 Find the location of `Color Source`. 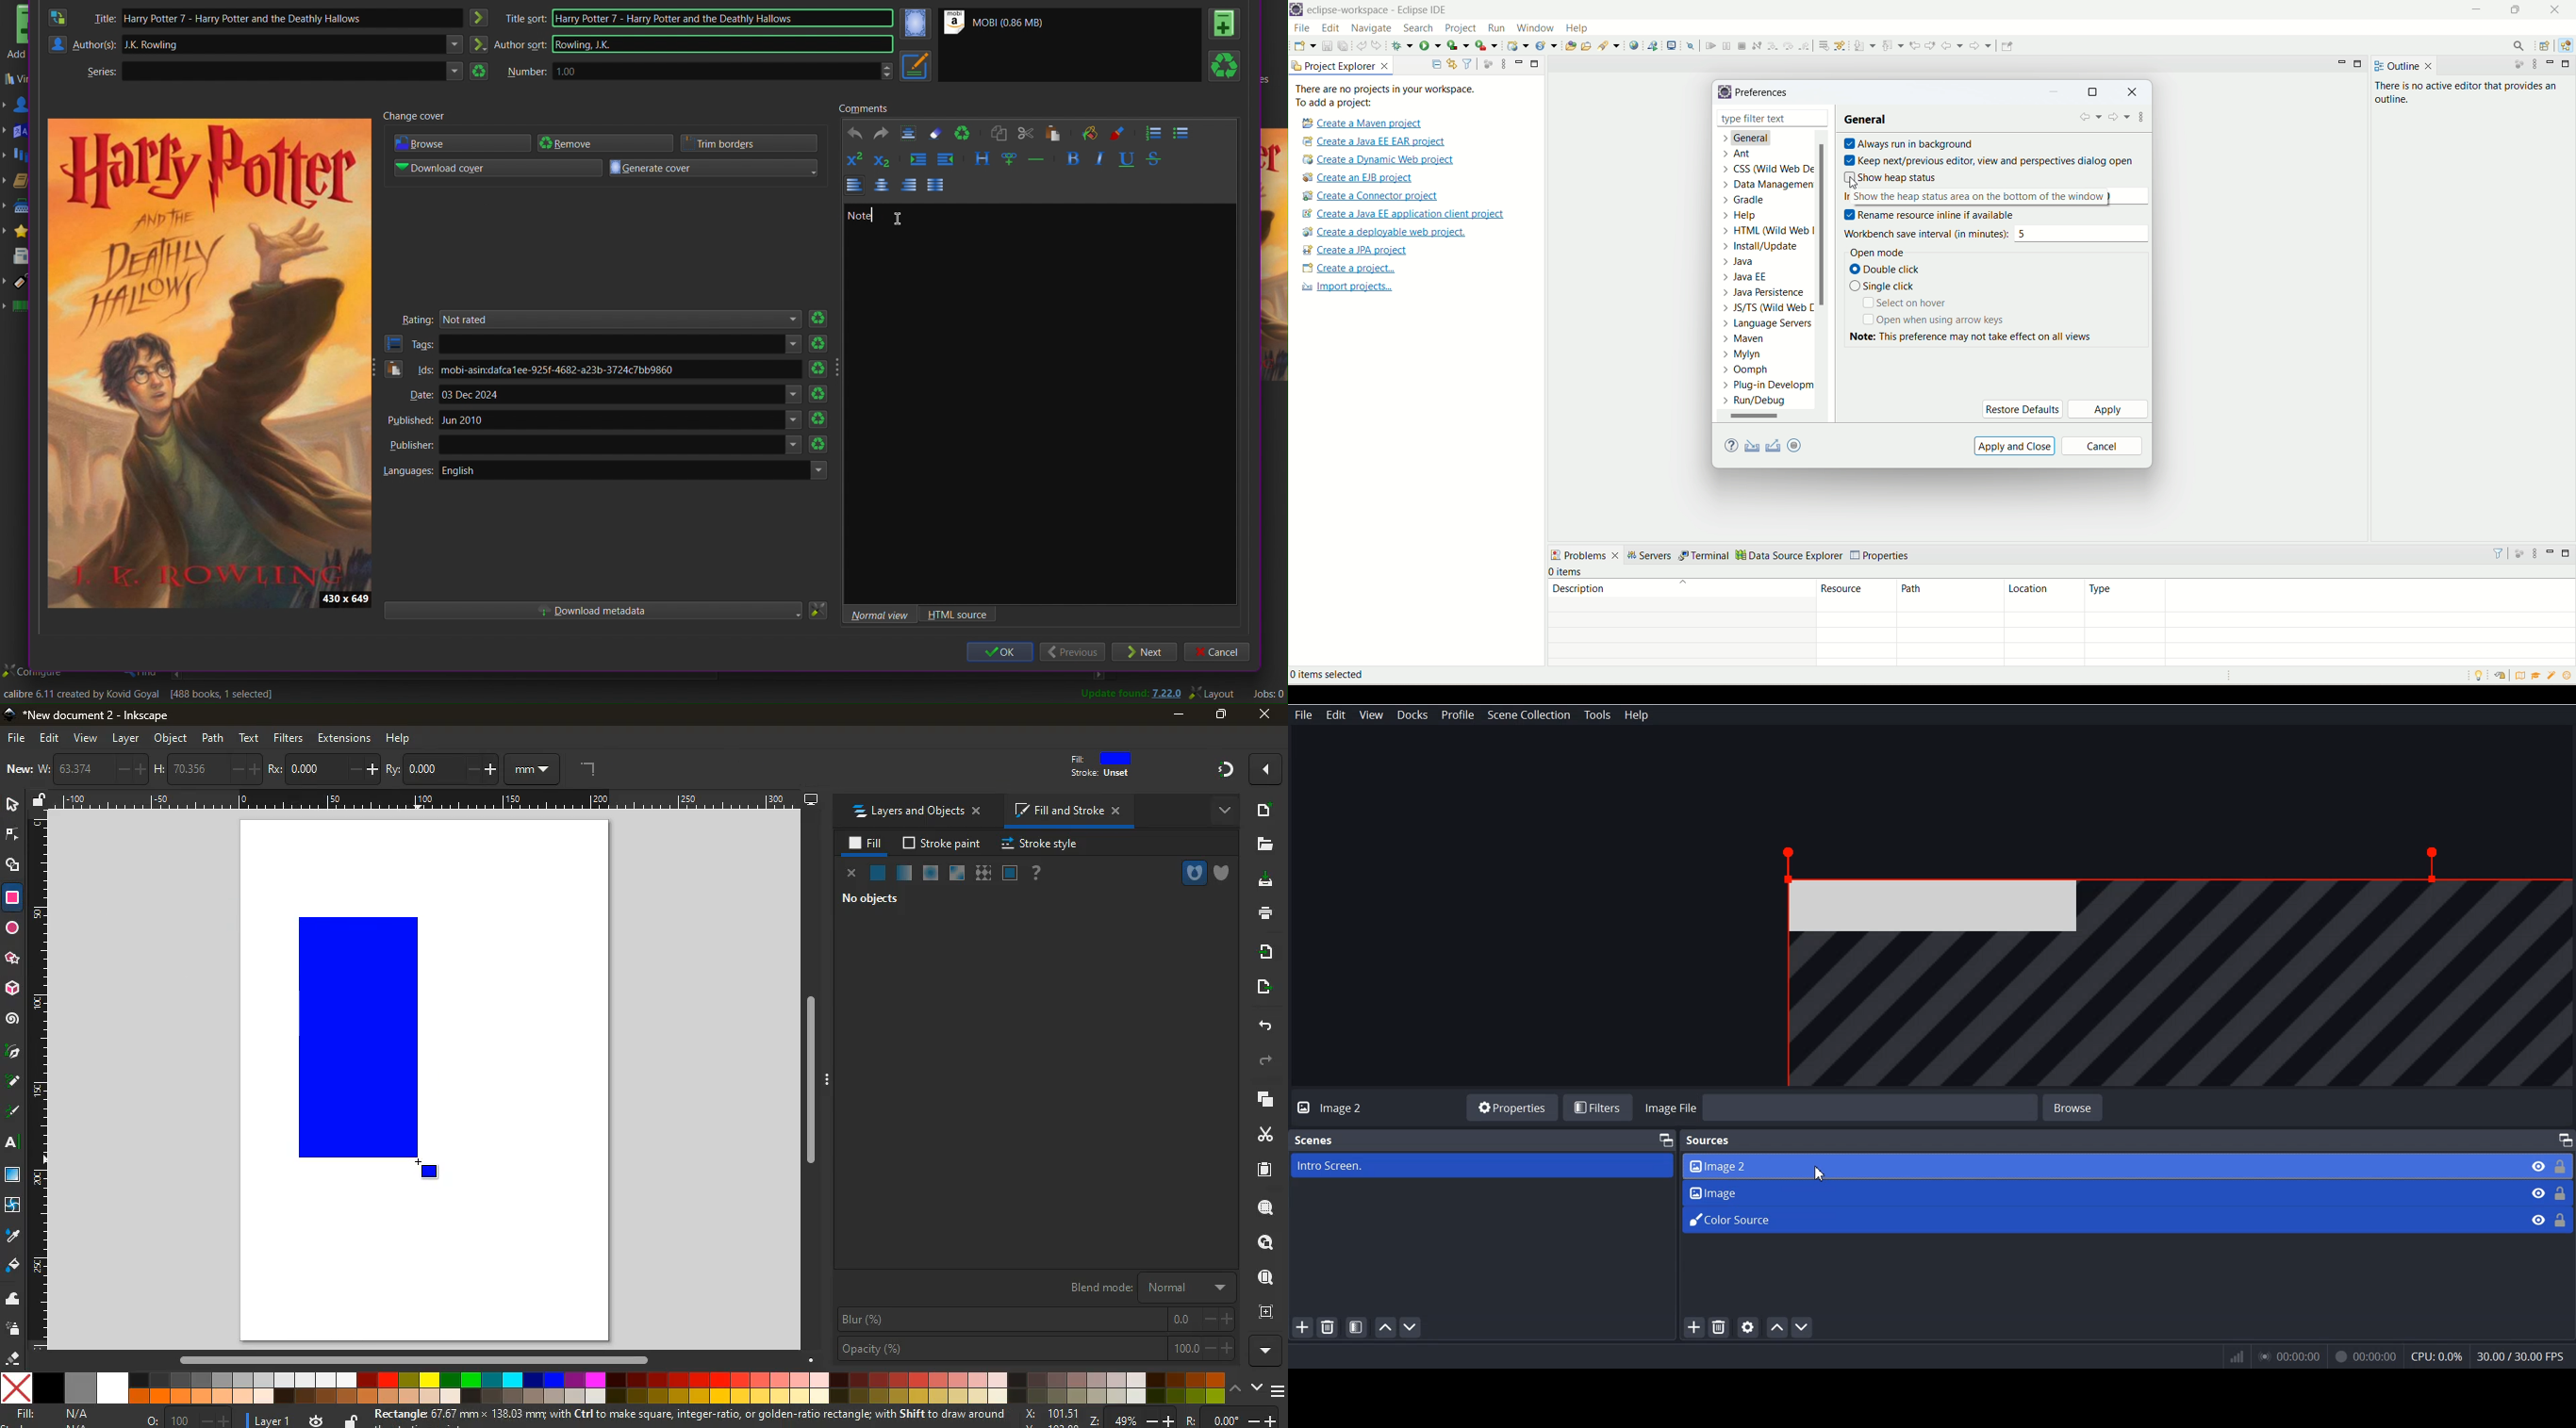

Color Source is located at coordinates (2098, 1218).